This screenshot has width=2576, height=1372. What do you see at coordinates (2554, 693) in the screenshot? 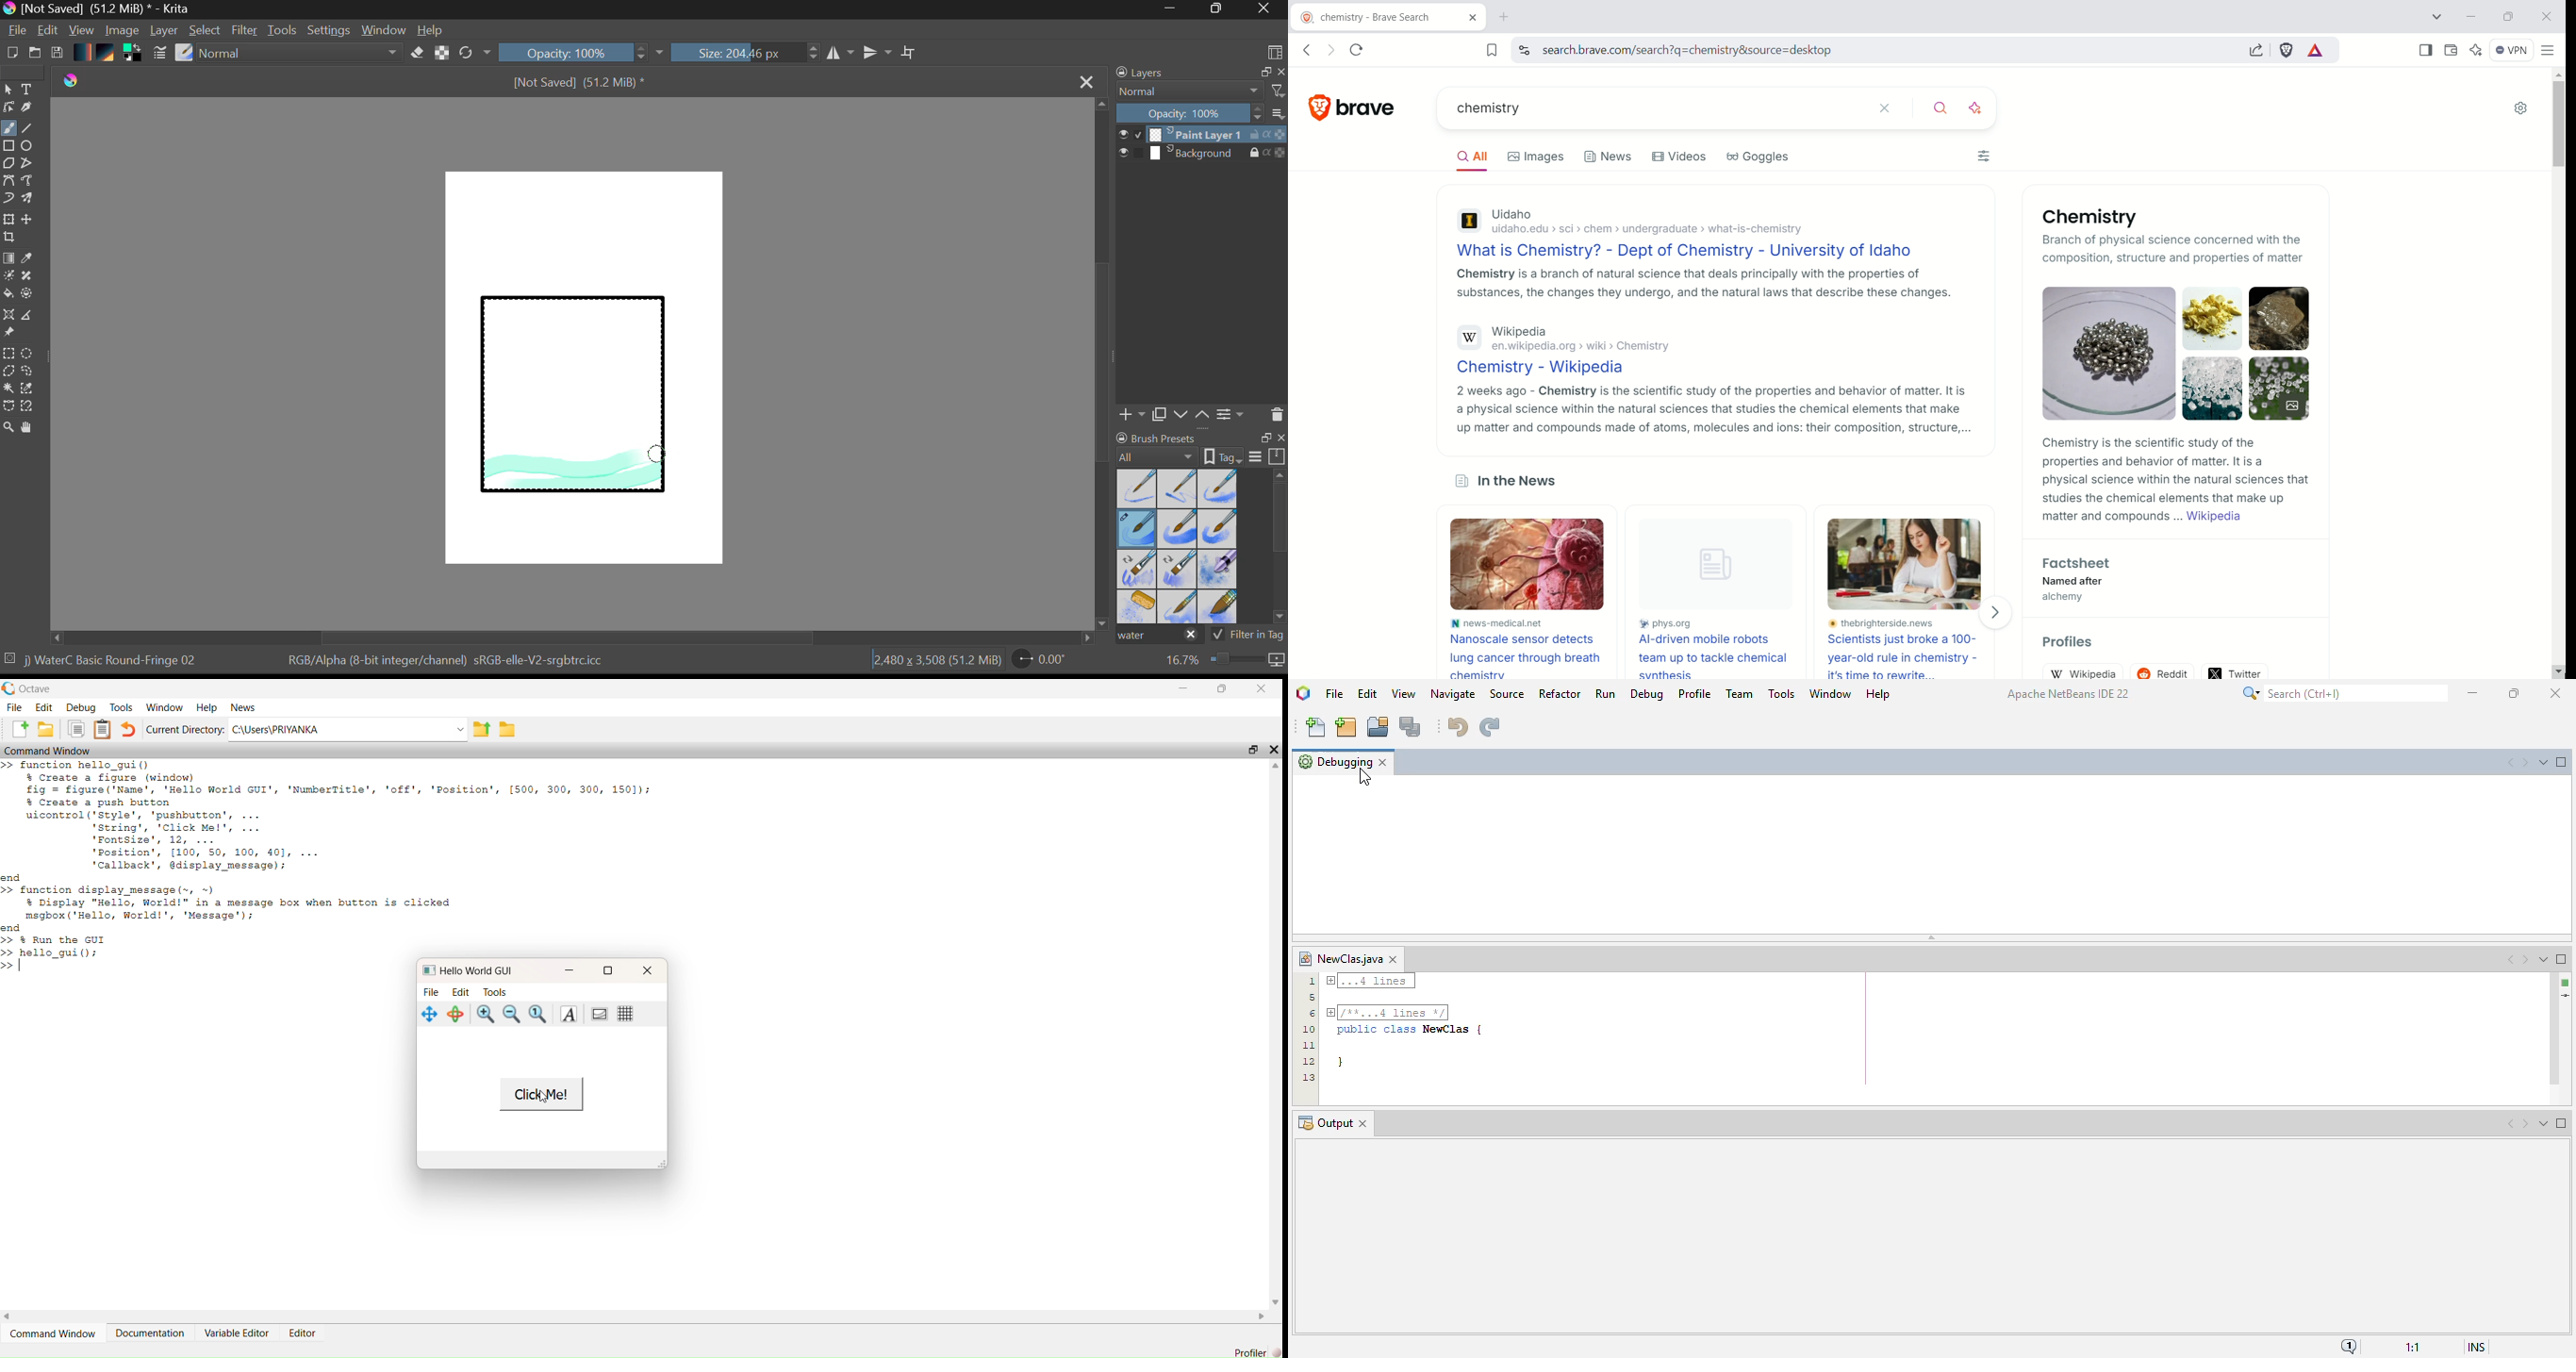
I see `close` at bounding box center [2554, 693].